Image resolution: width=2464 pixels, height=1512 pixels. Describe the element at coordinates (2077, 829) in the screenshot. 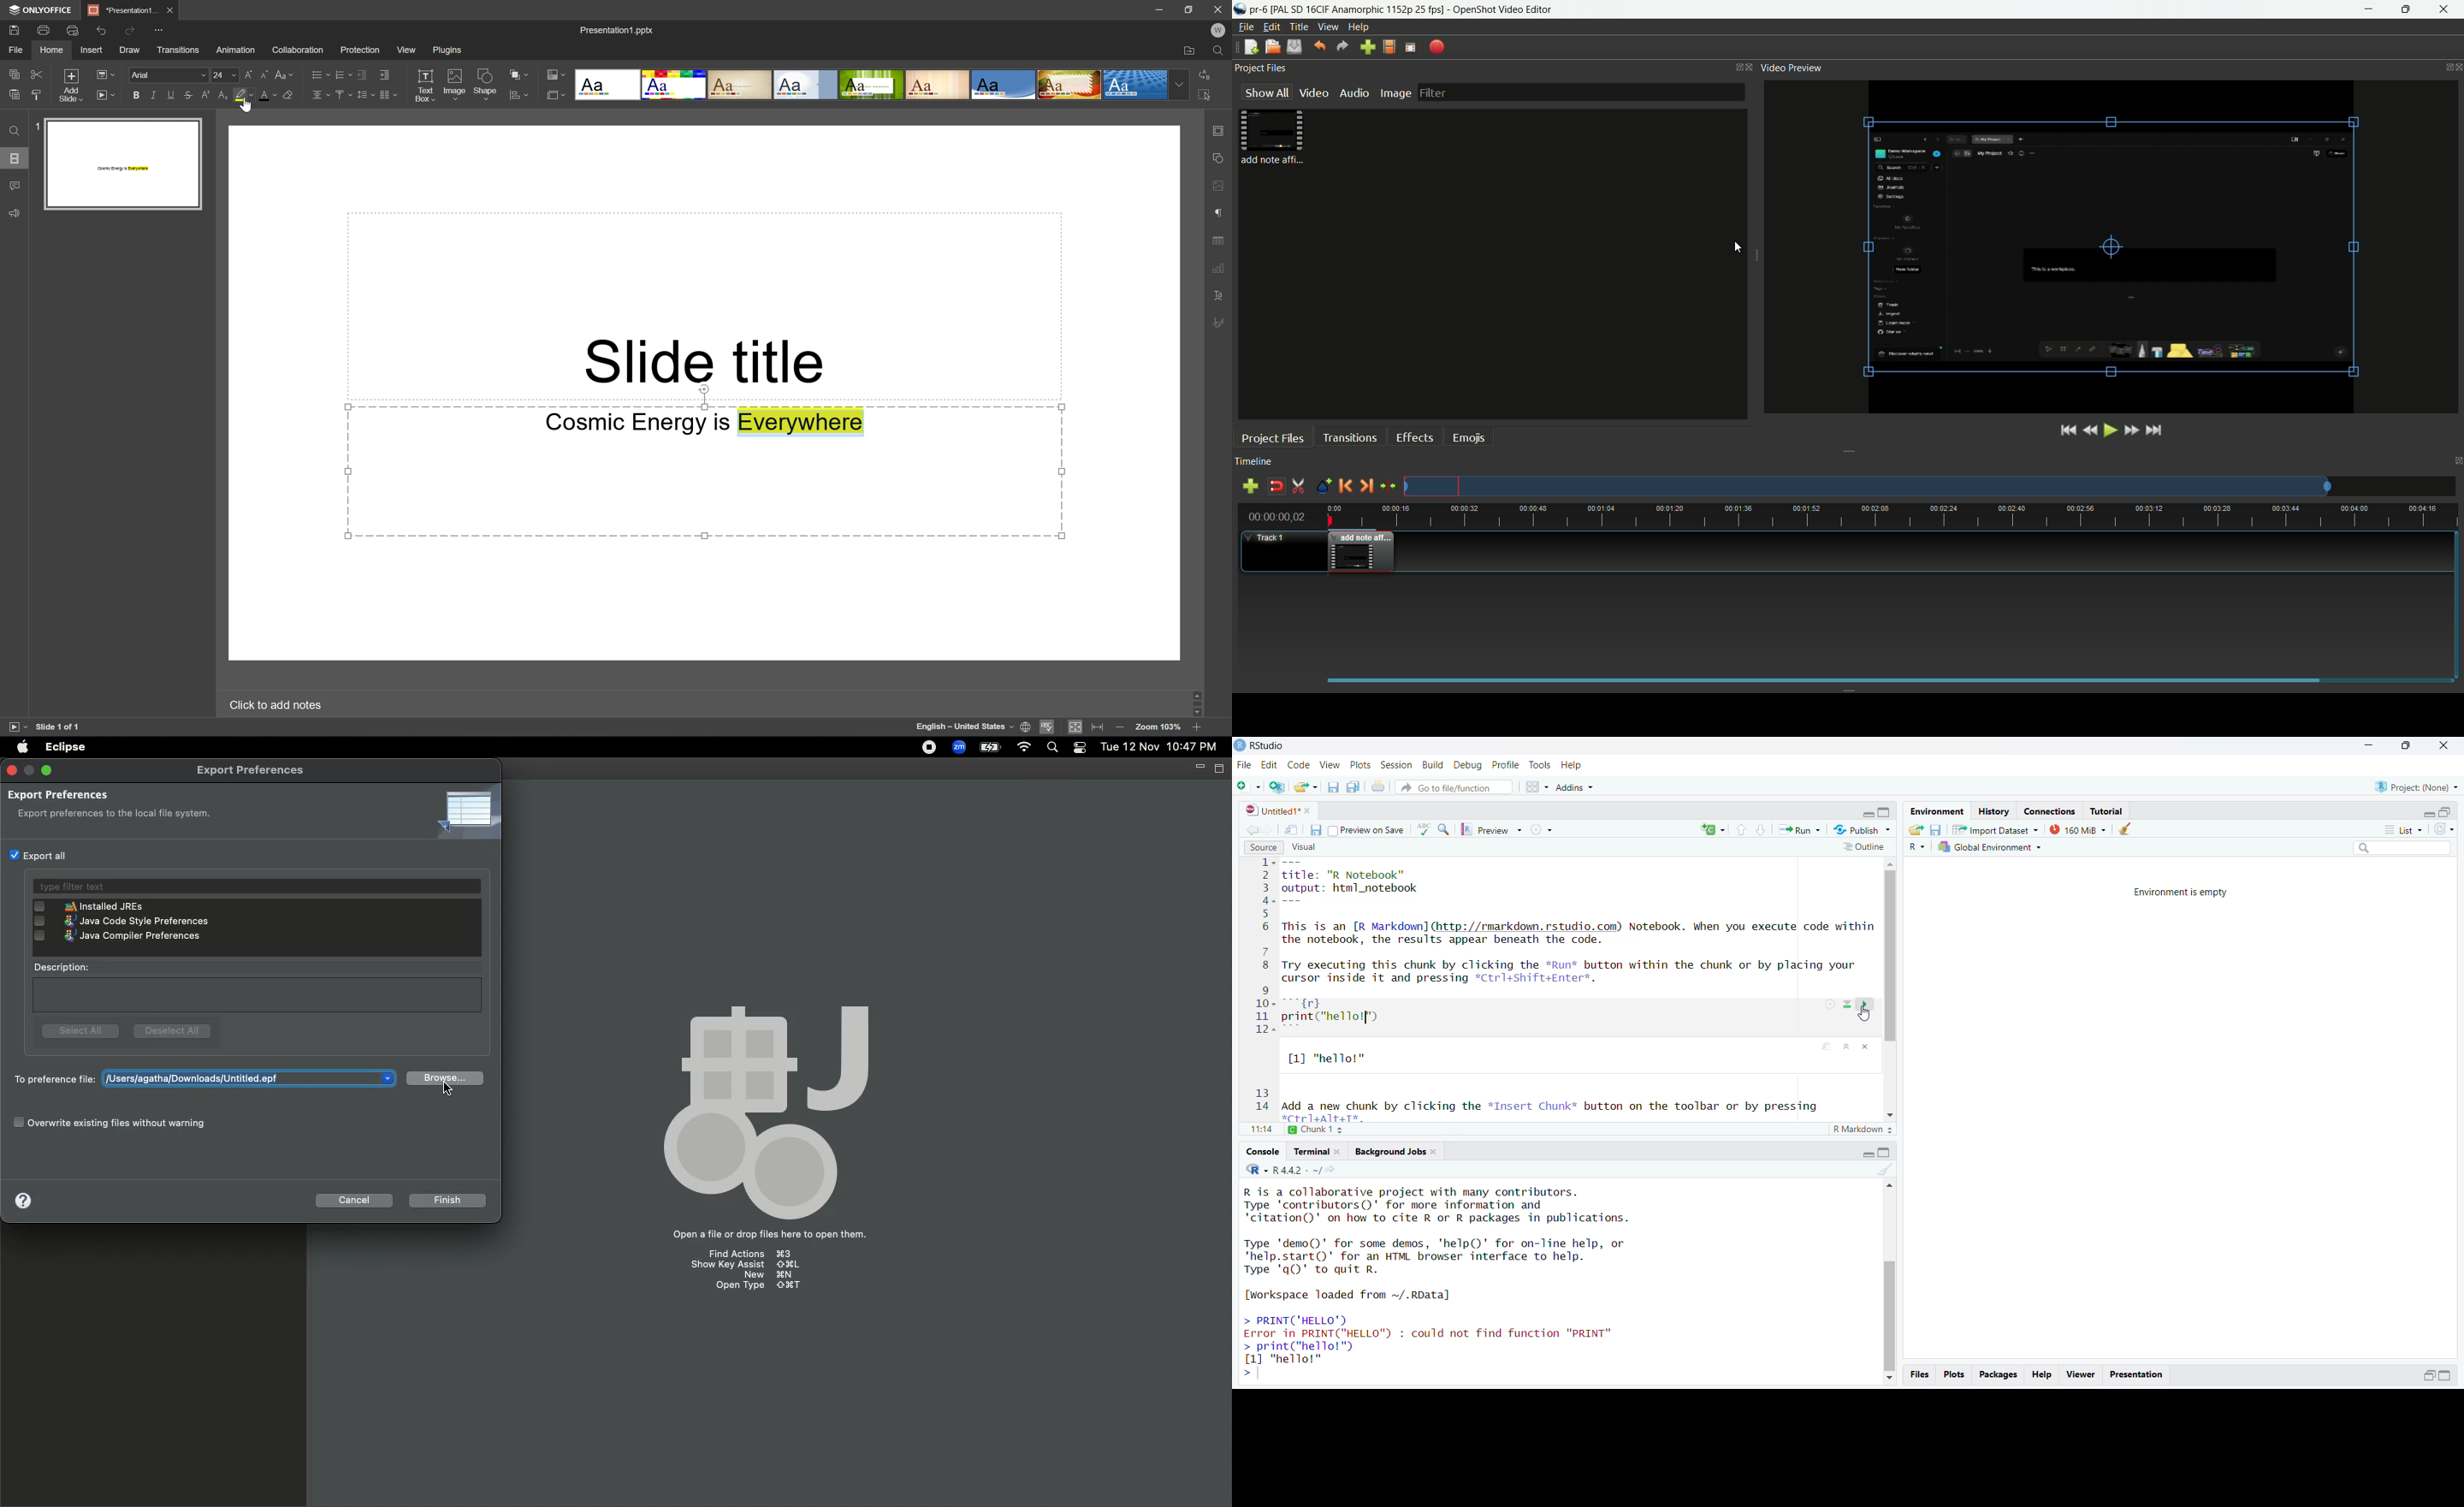

I see `159 MB` at that location.